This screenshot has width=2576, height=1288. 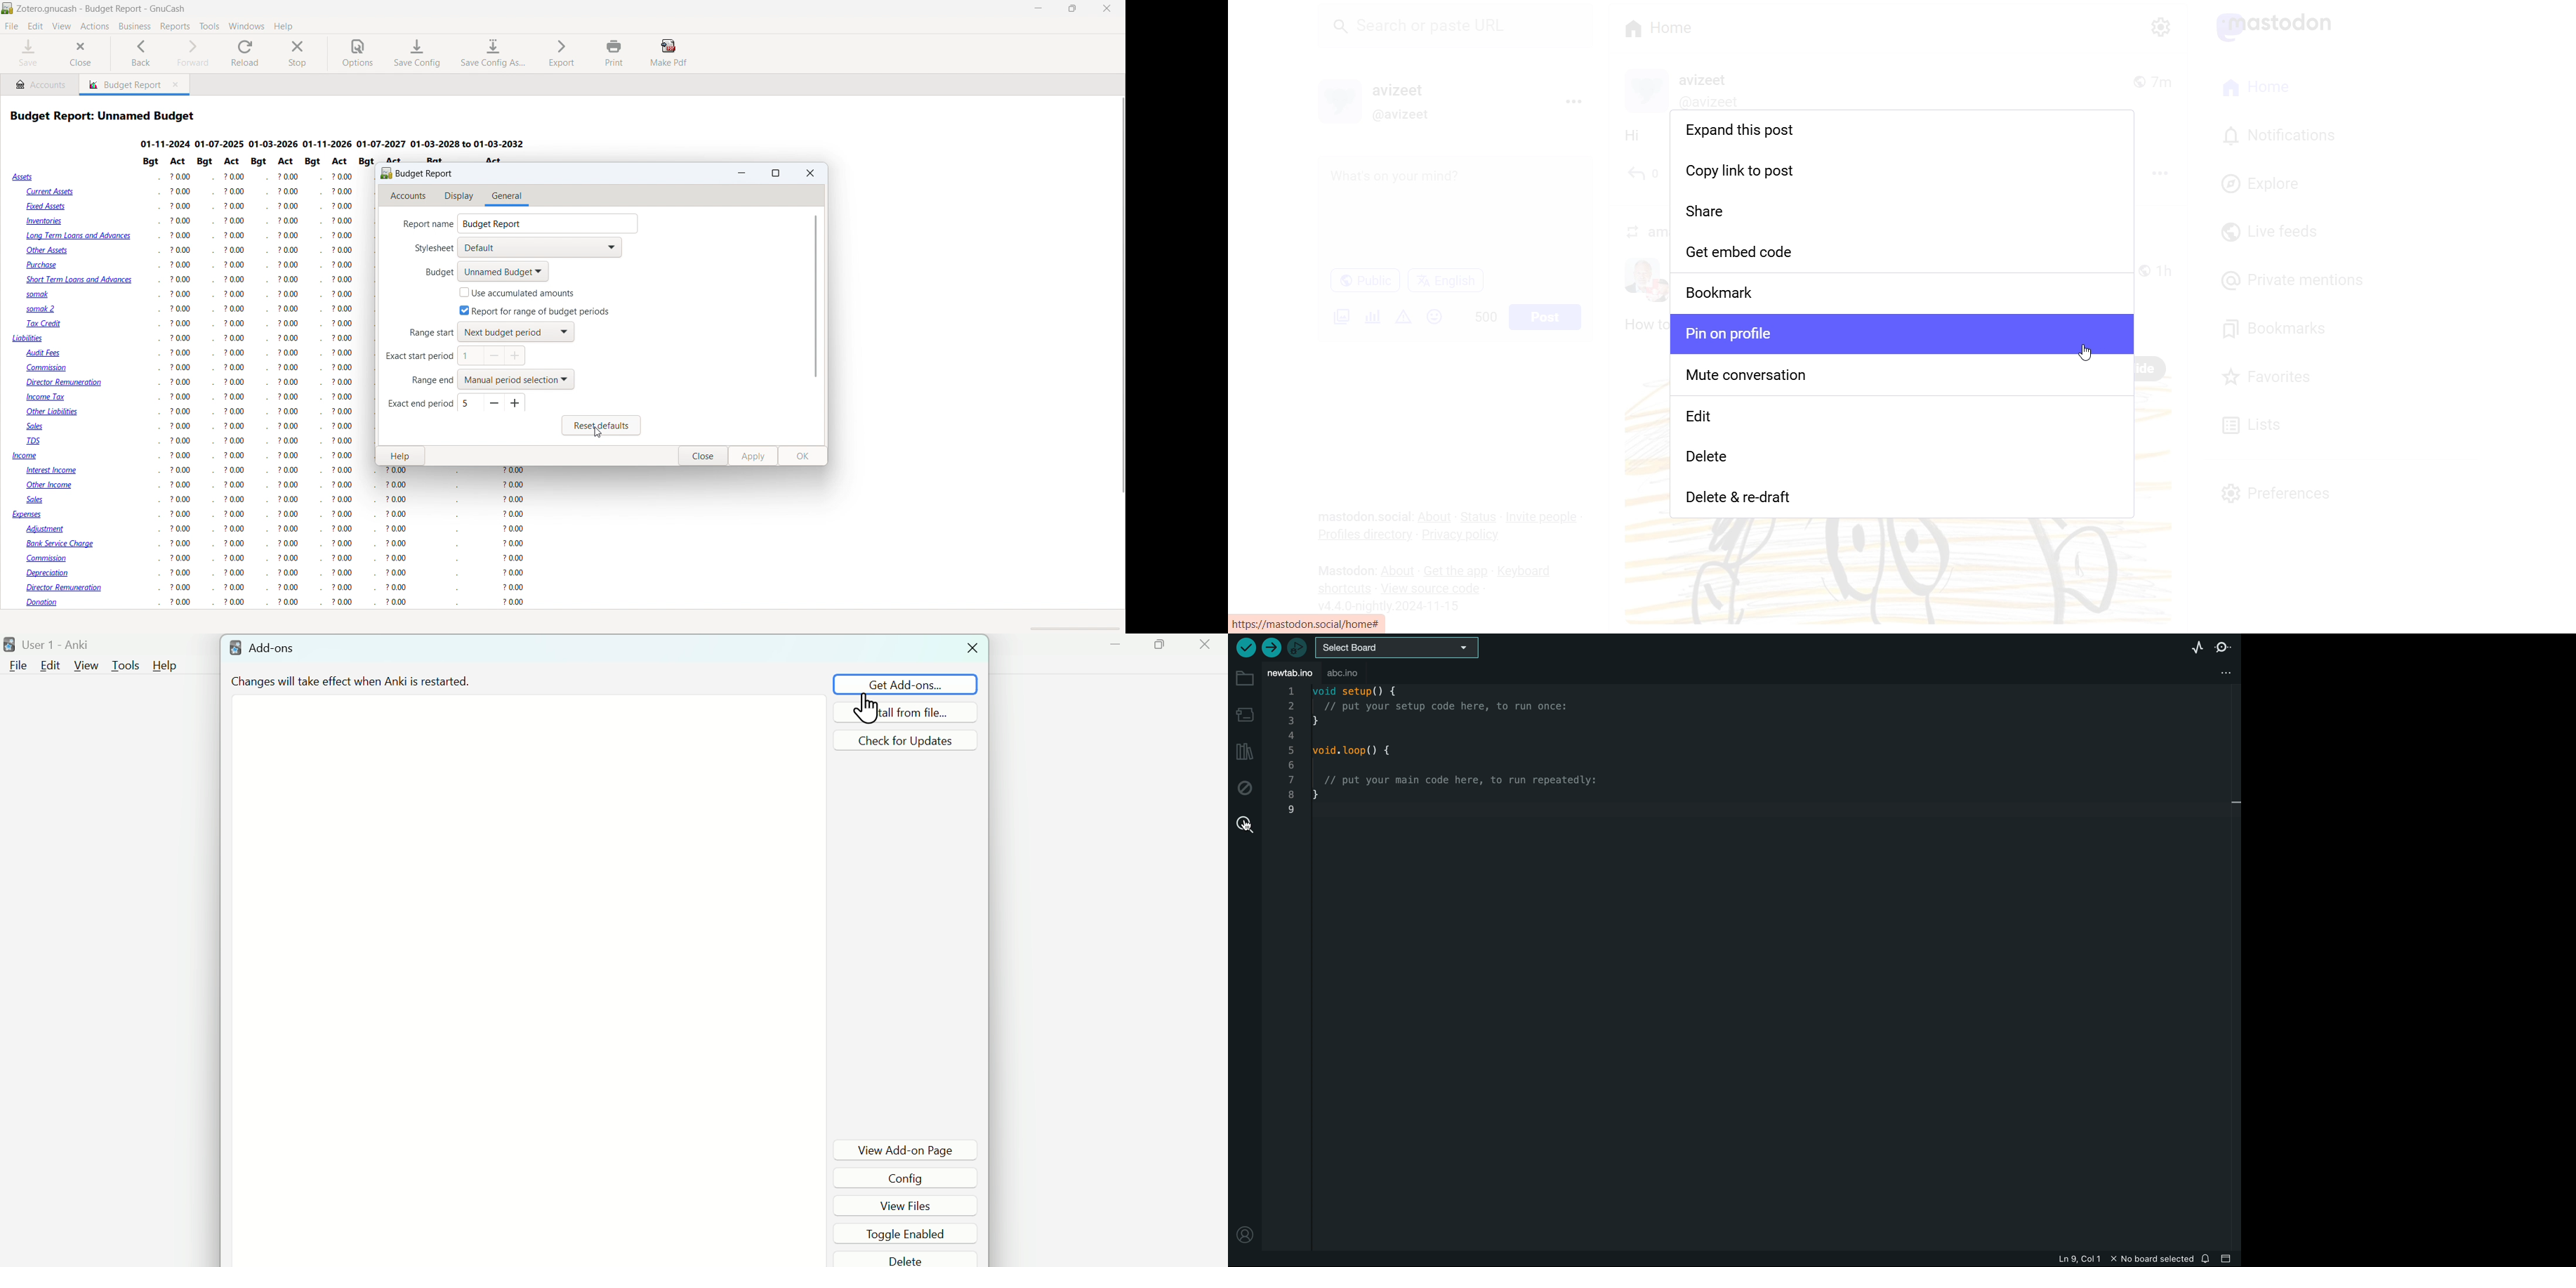 What do you see at coordinates (471, 355) in the screenshot?
I see `exact start period` at bounding box center [471, 355].